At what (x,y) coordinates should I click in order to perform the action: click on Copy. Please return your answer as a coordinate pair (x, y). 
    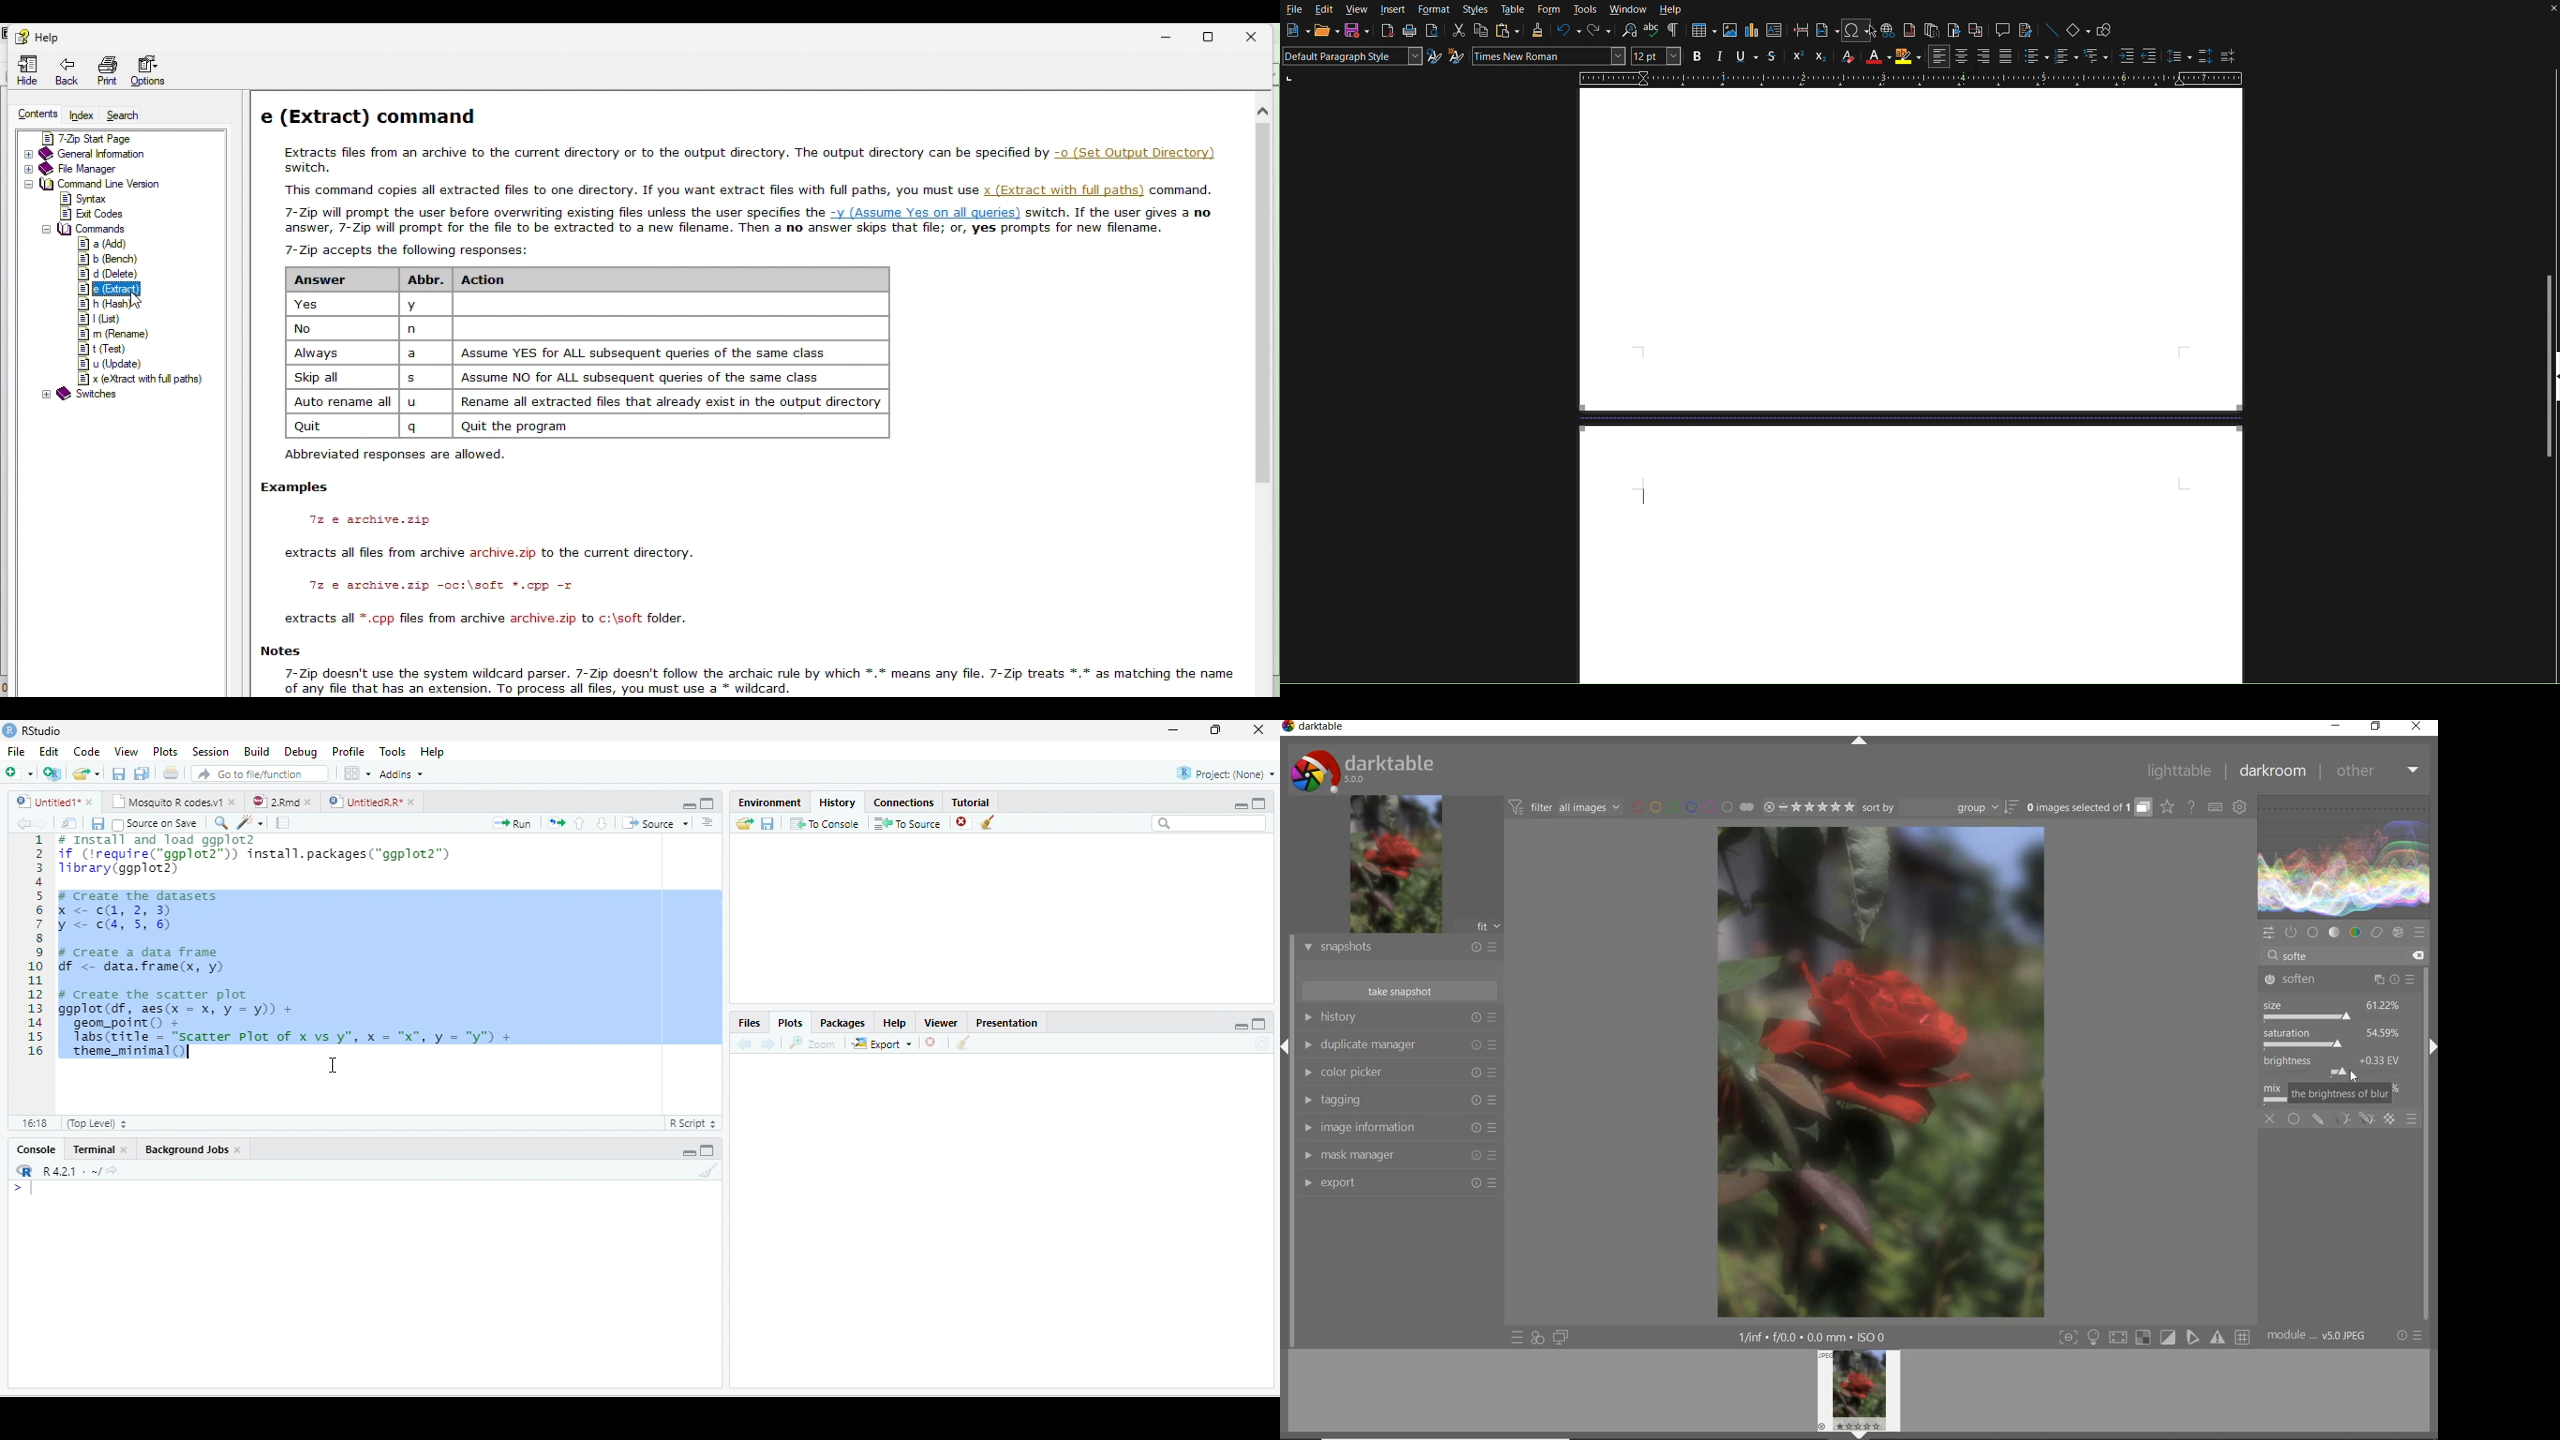
    Looking at the image, I should click on (1481, 31).